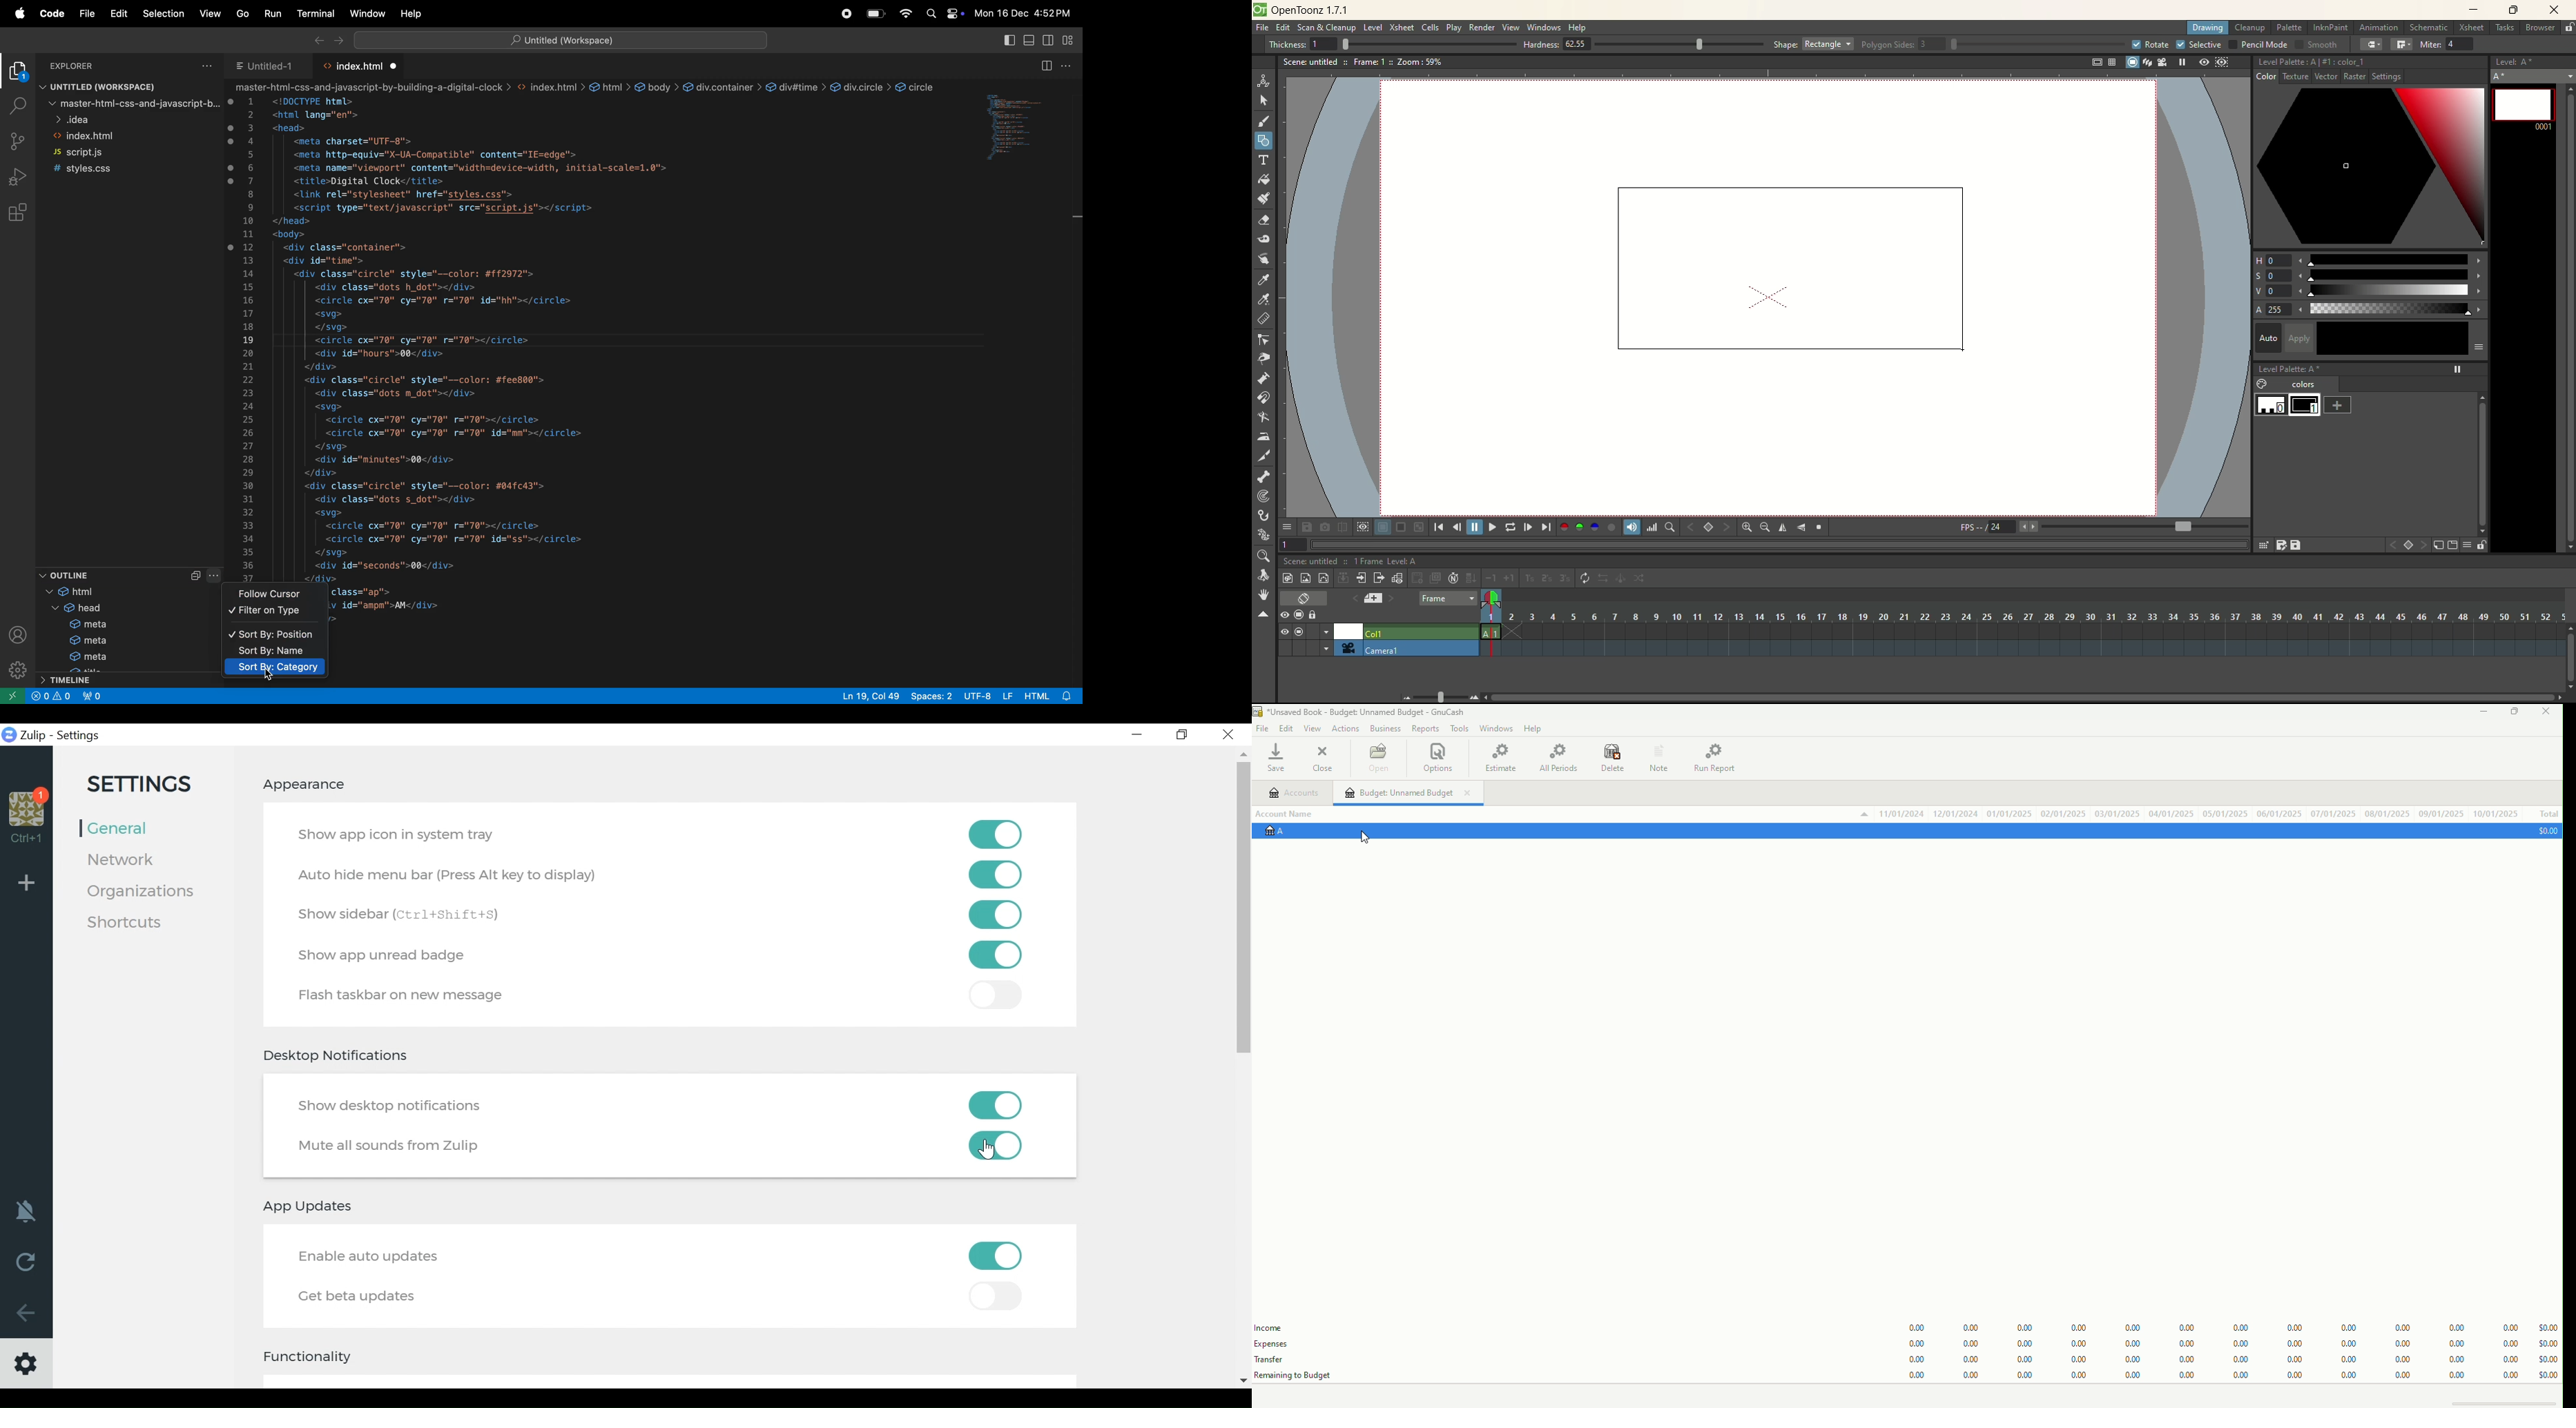  Describe the element at coordinates (275, 669) in the screenshot. I see `sort by category` at that location.